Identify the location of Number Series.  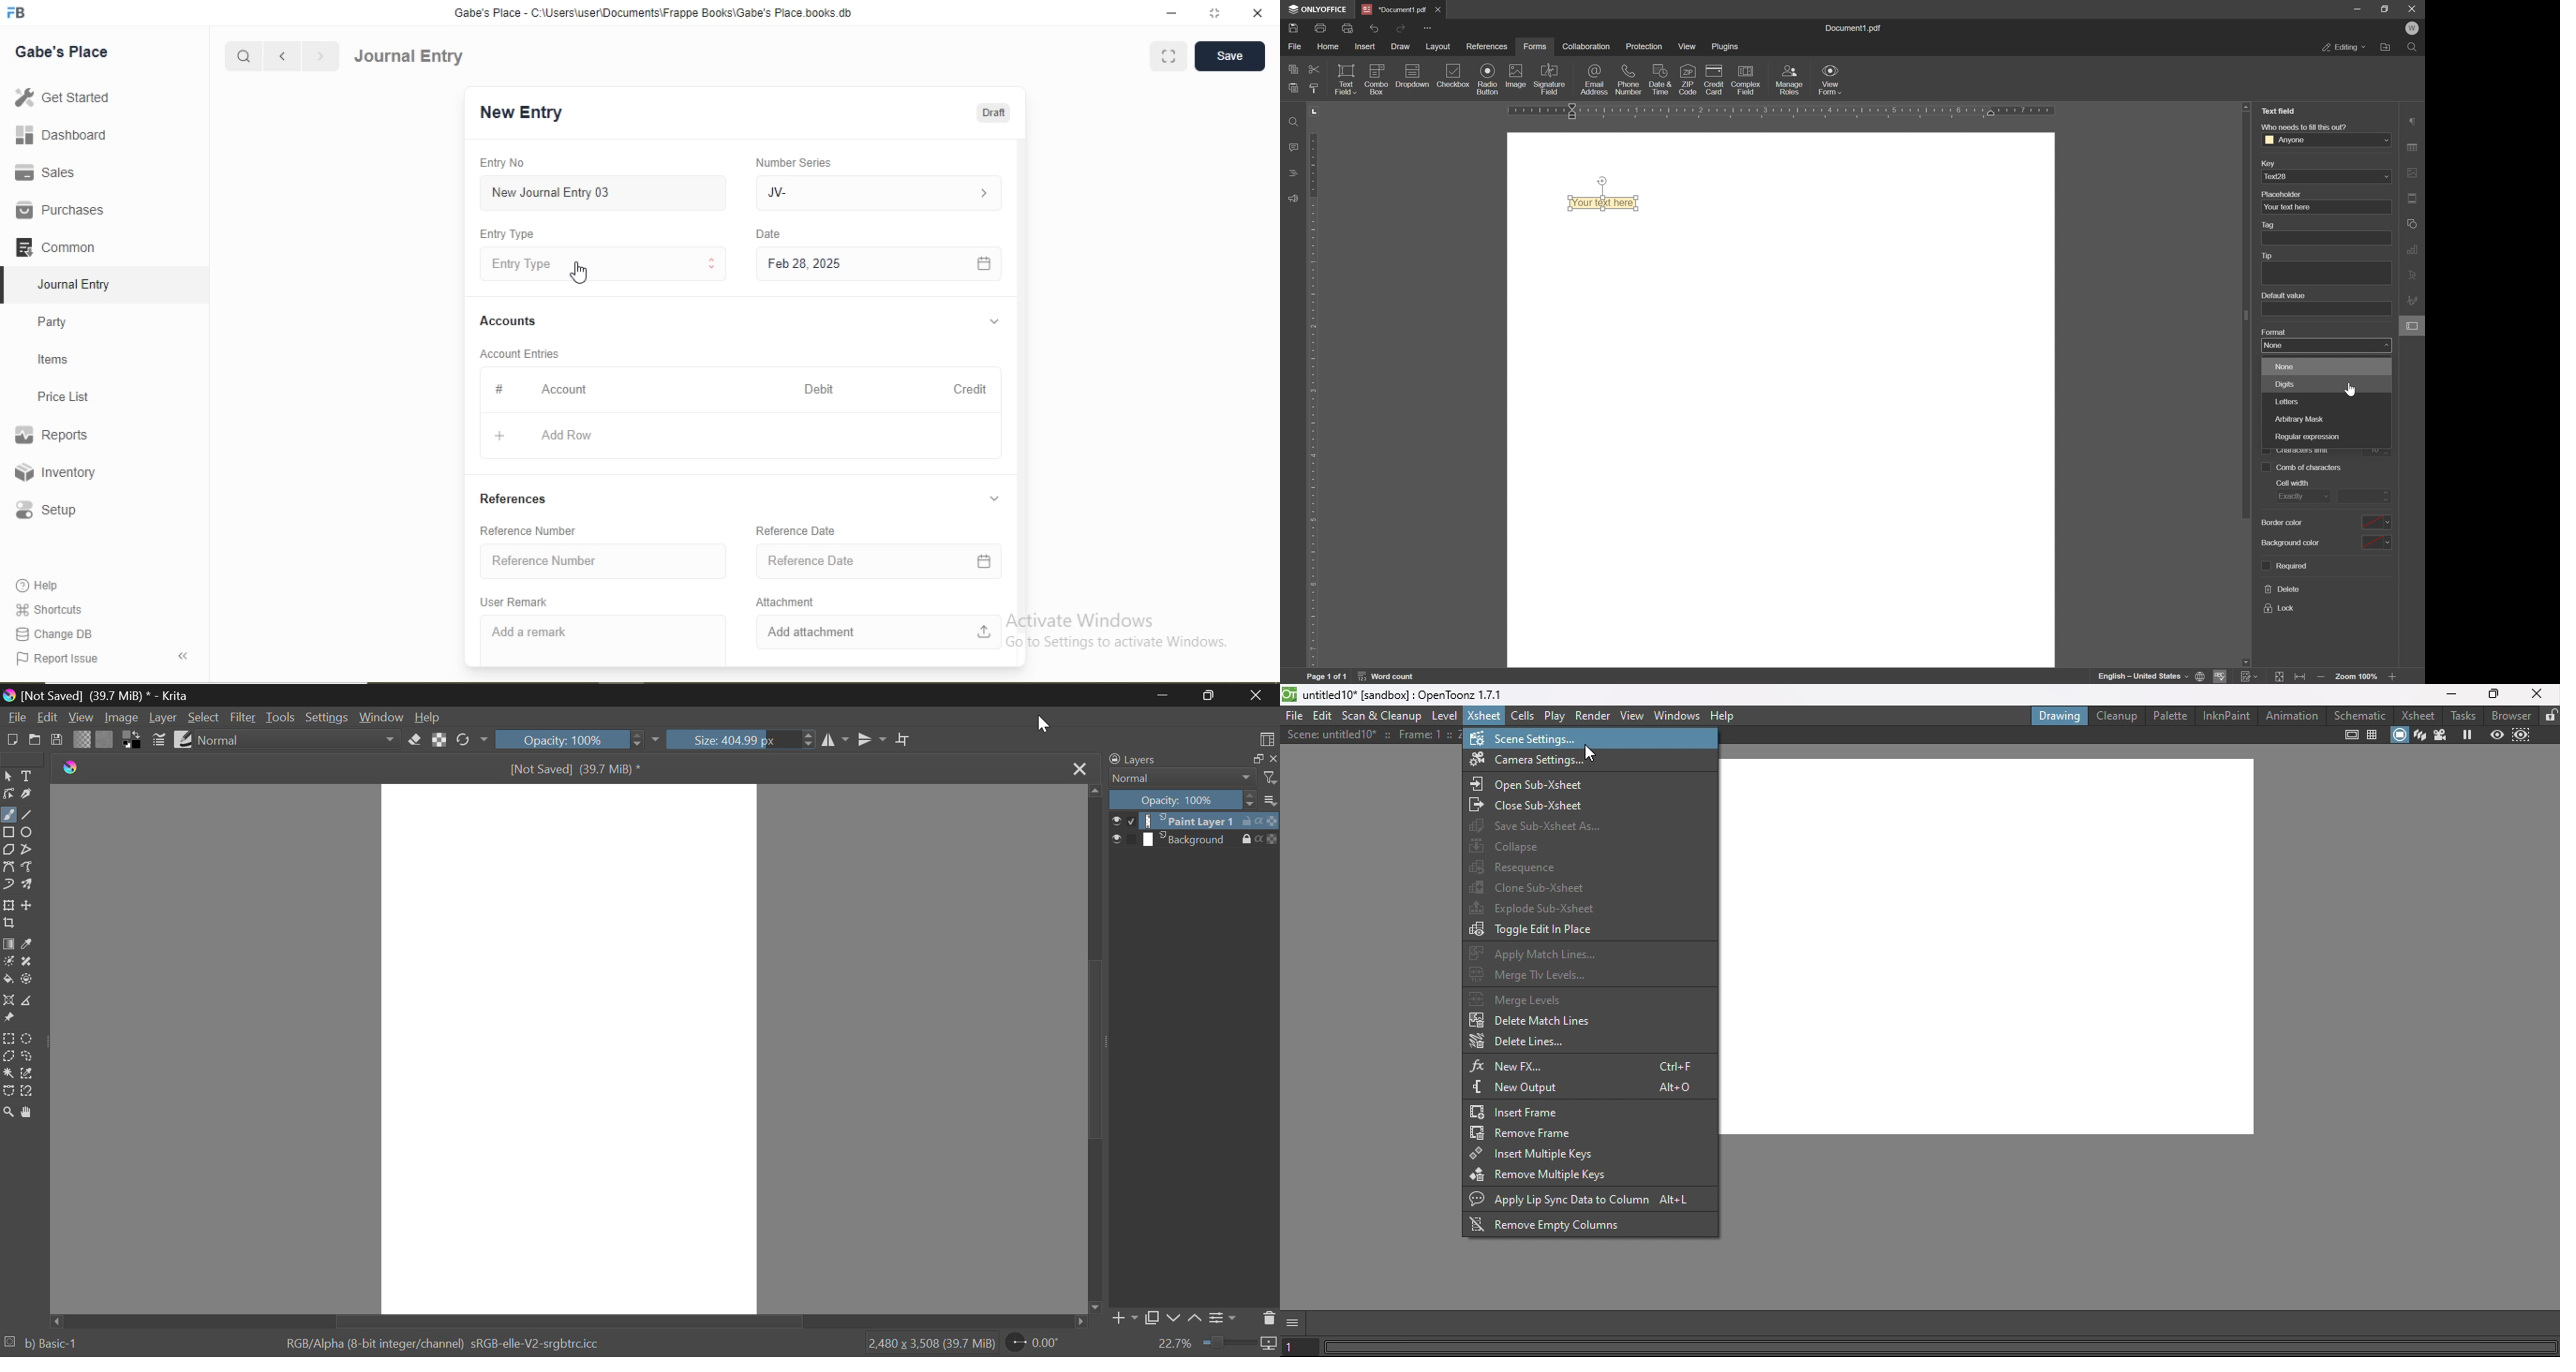
(793, 163).